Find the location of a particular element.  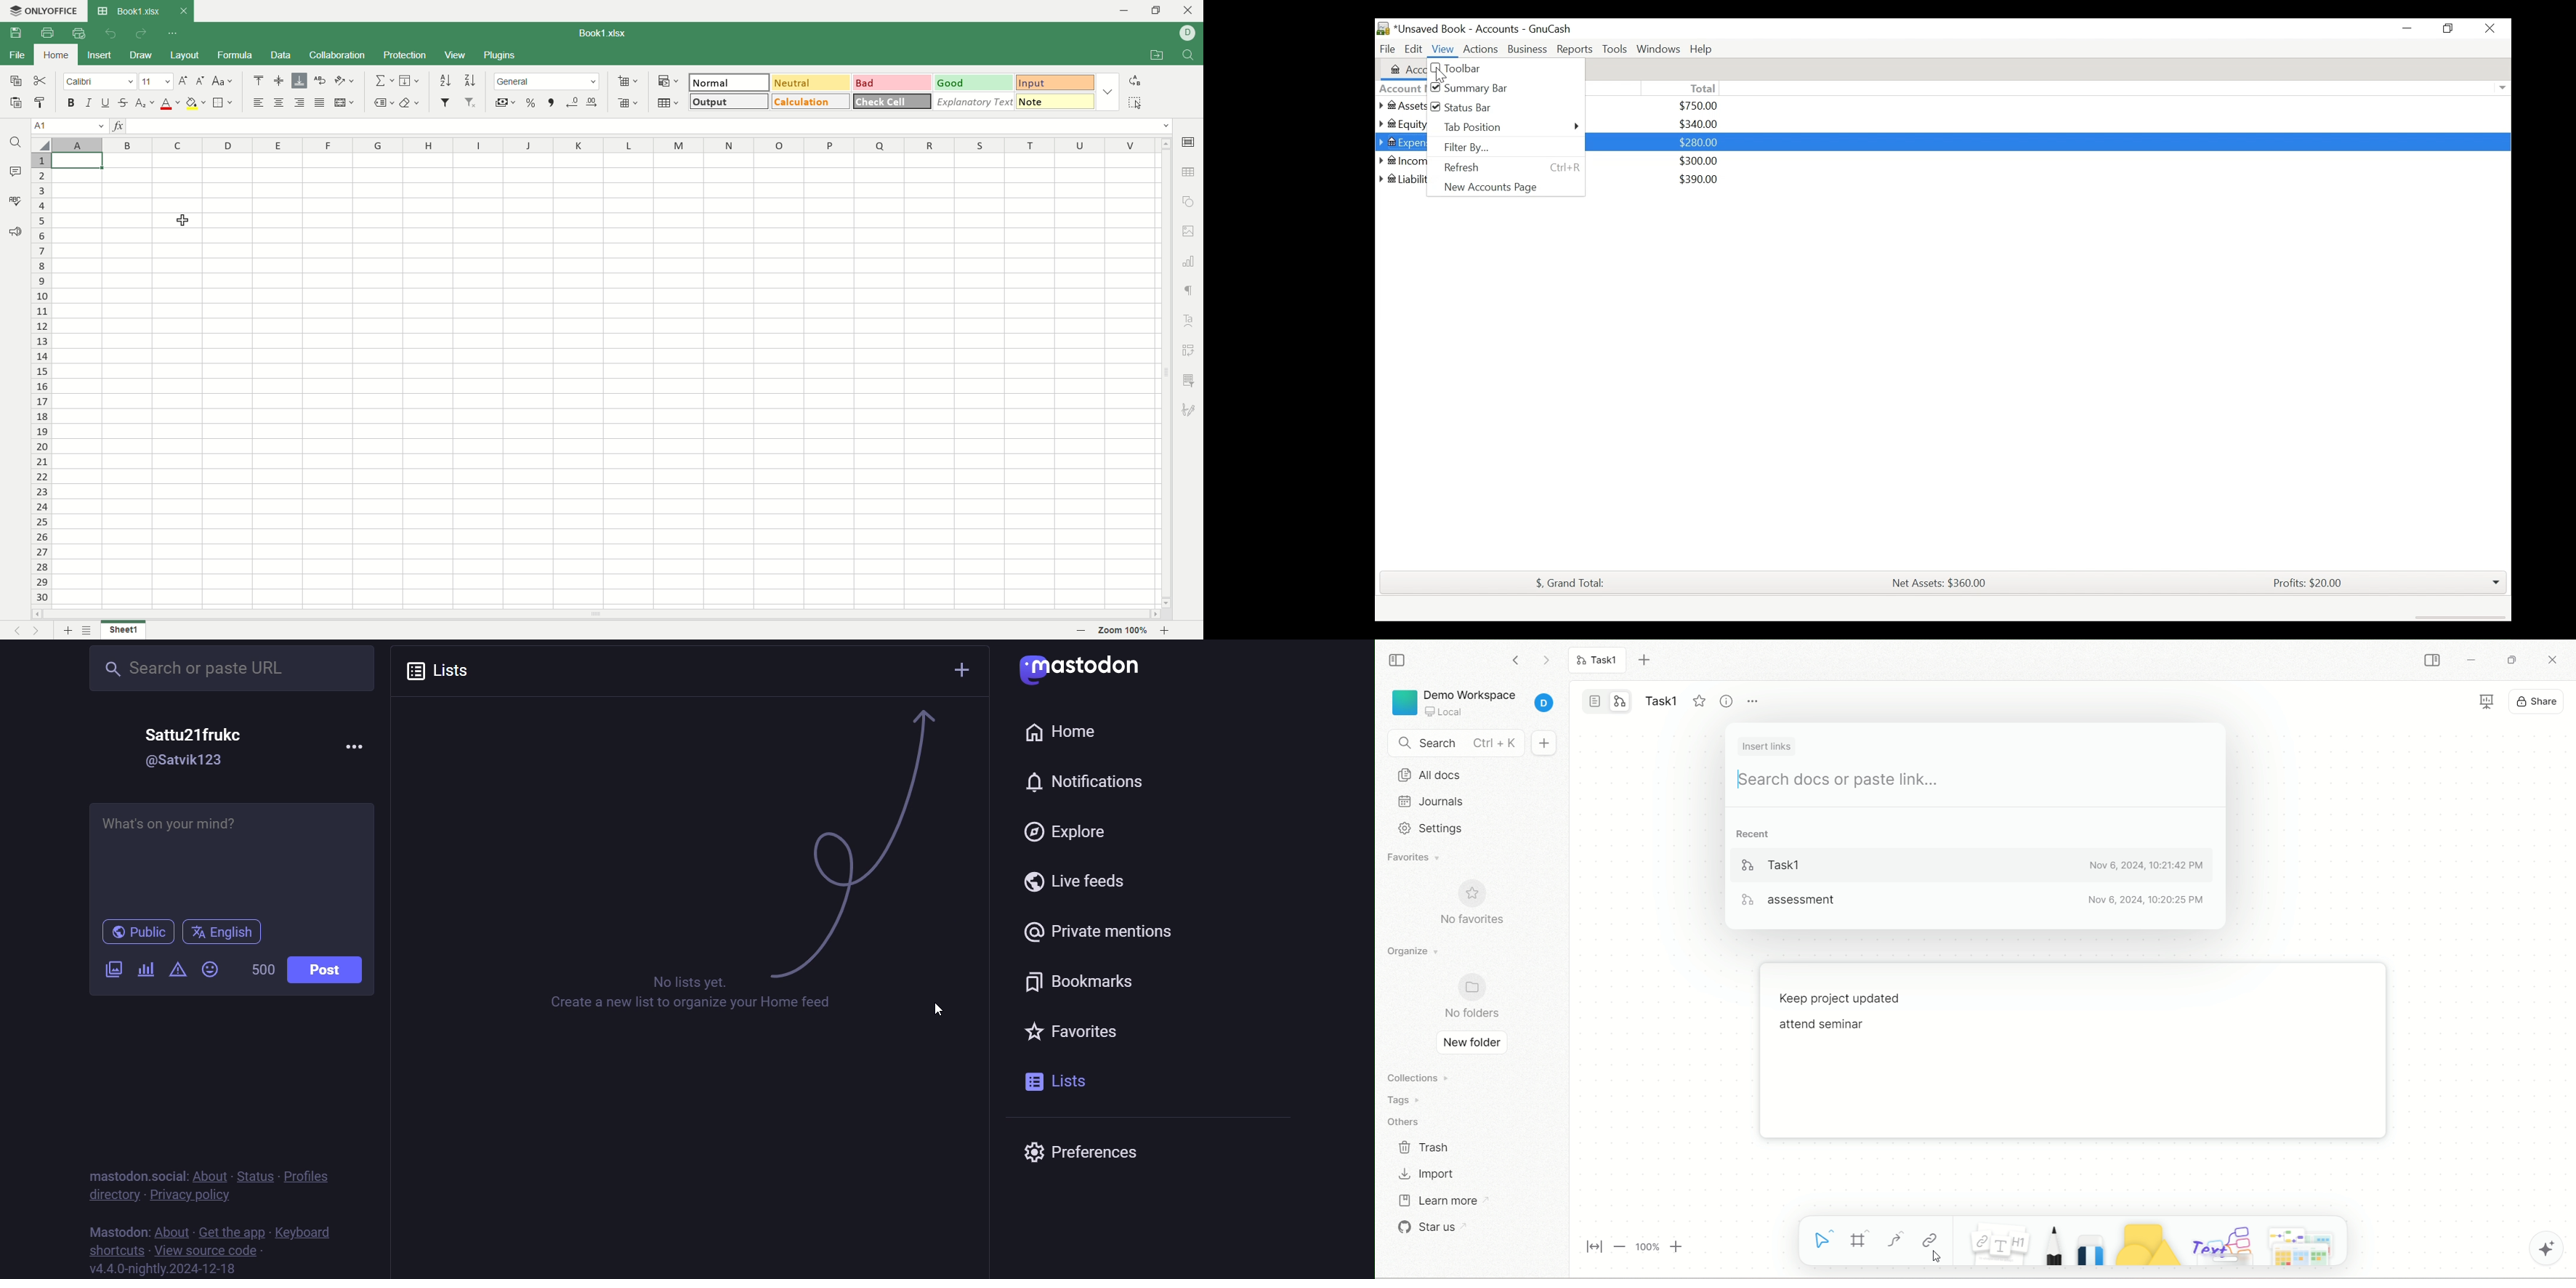

underline is located at coordinates (105, 103).